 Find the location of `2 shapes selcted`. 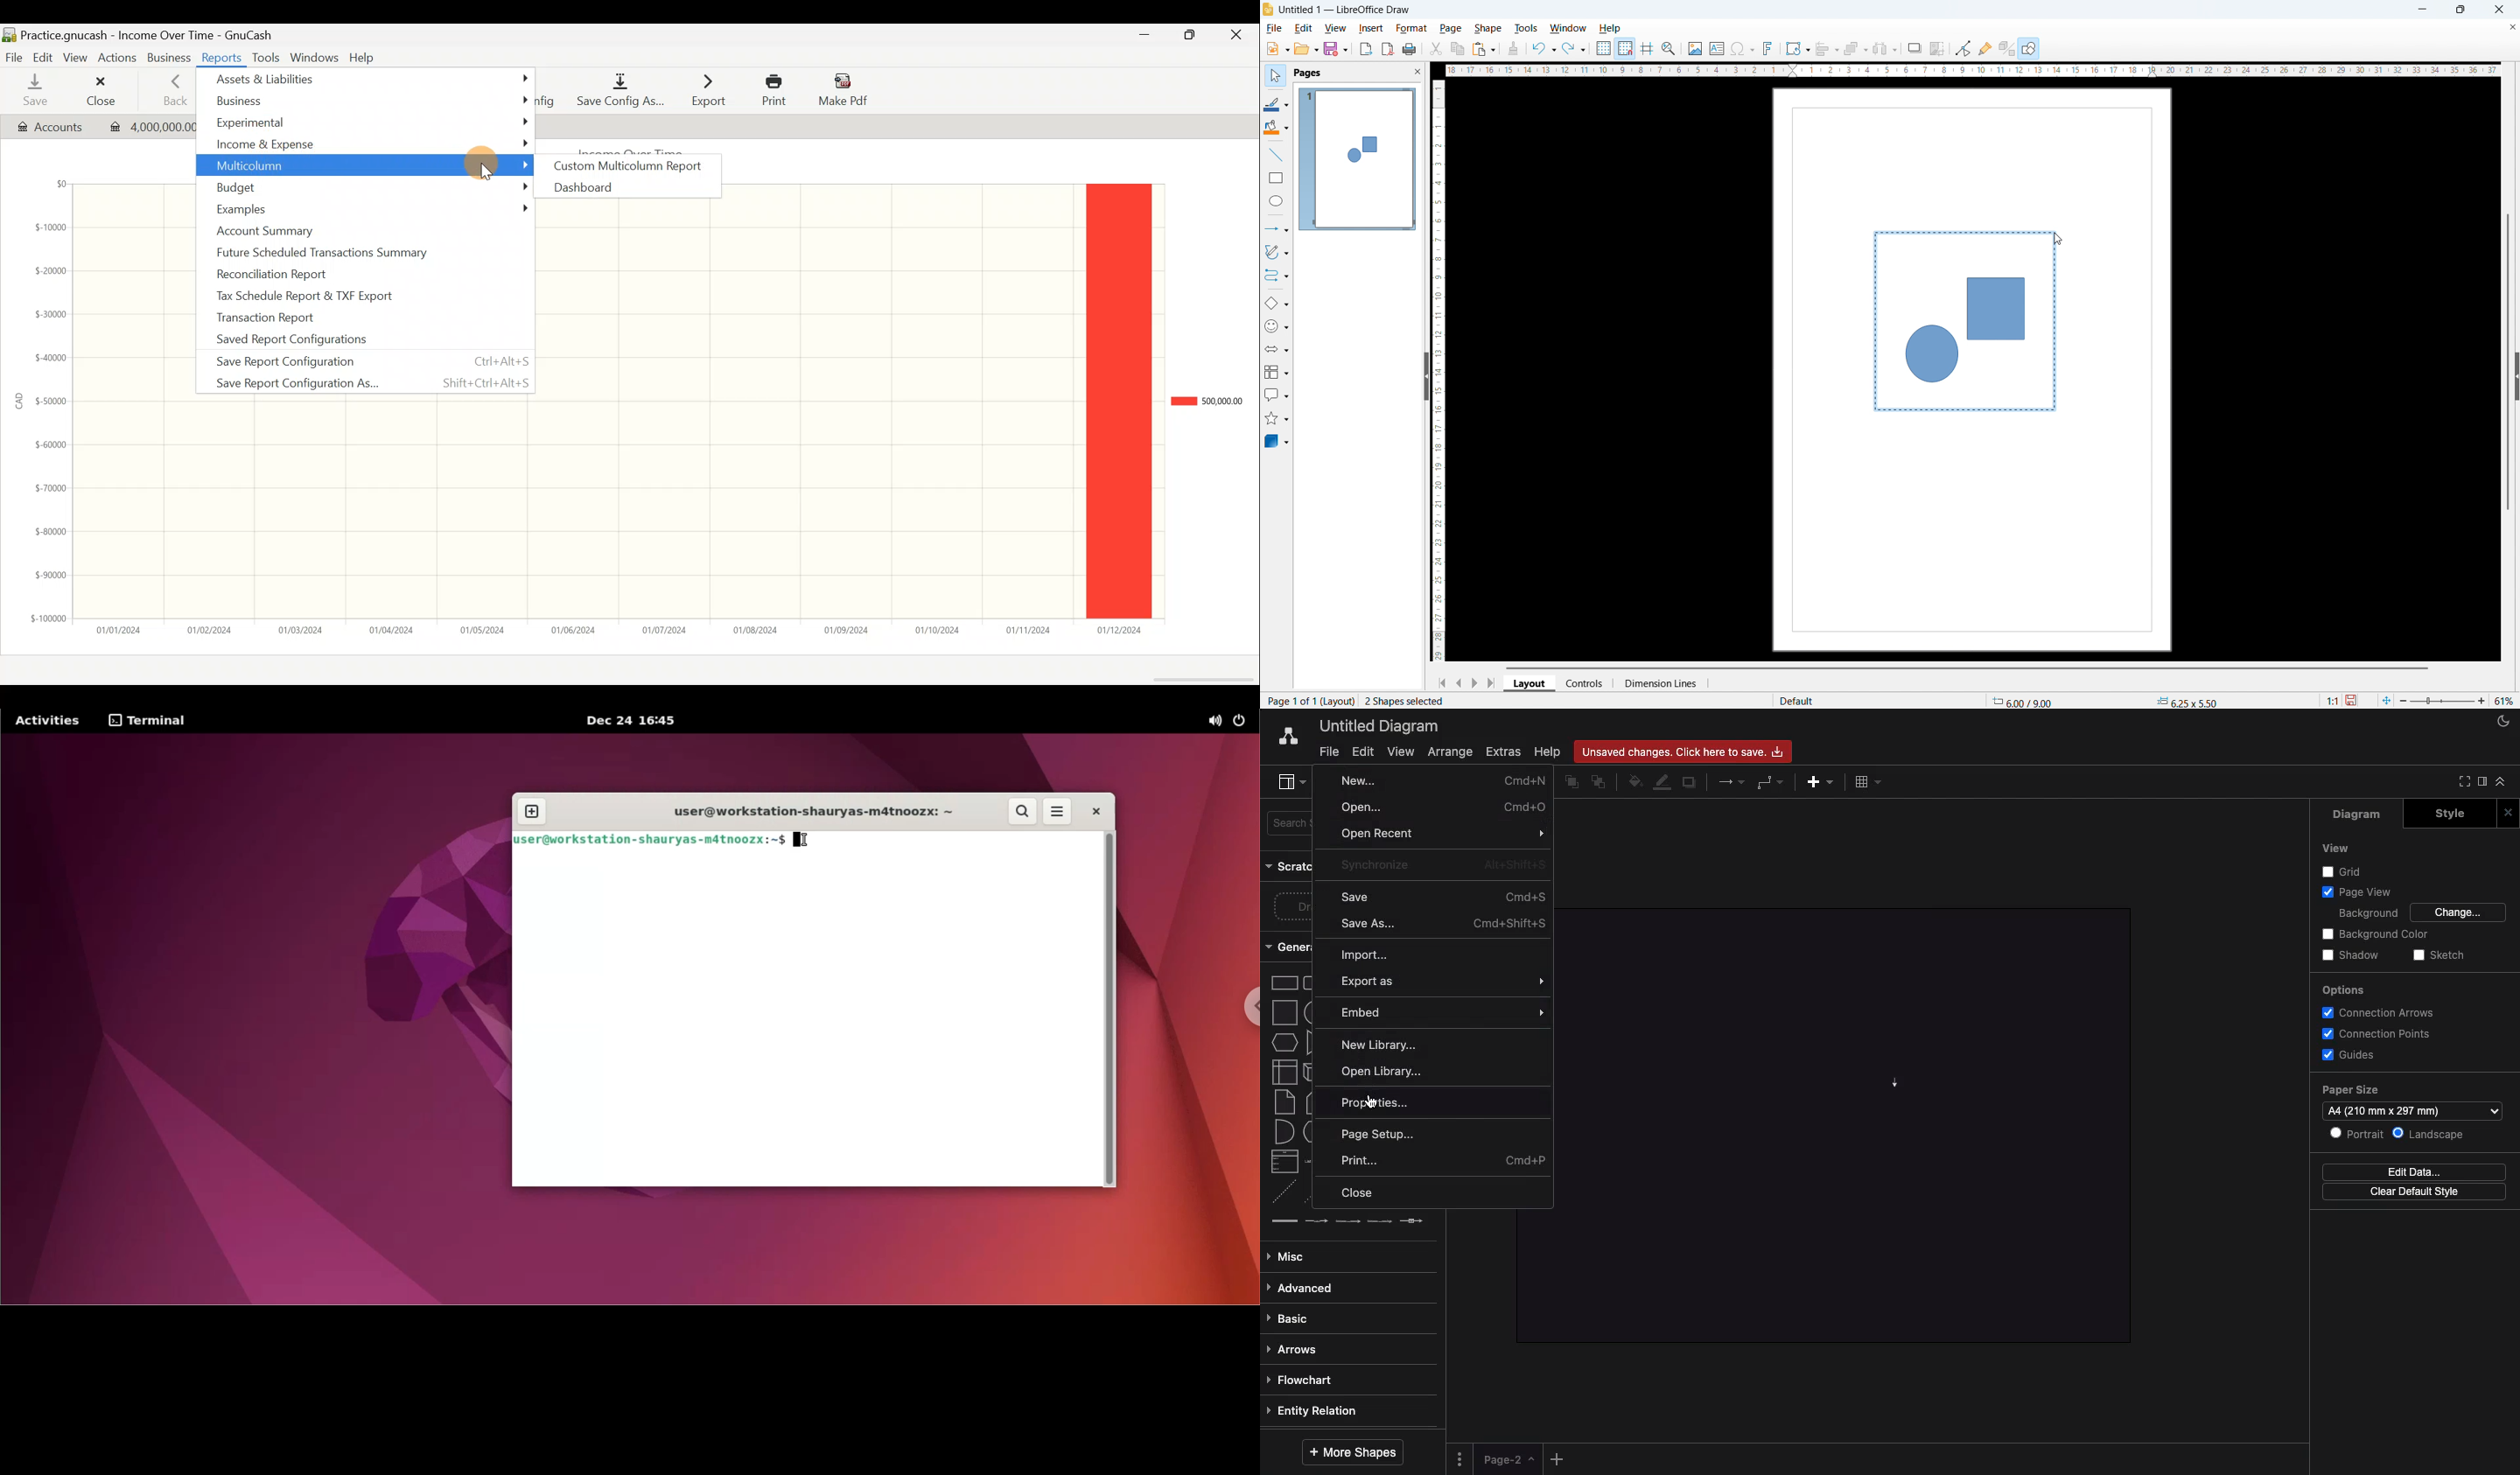

2 shapes selcted is located at coordinates (1404, 701).